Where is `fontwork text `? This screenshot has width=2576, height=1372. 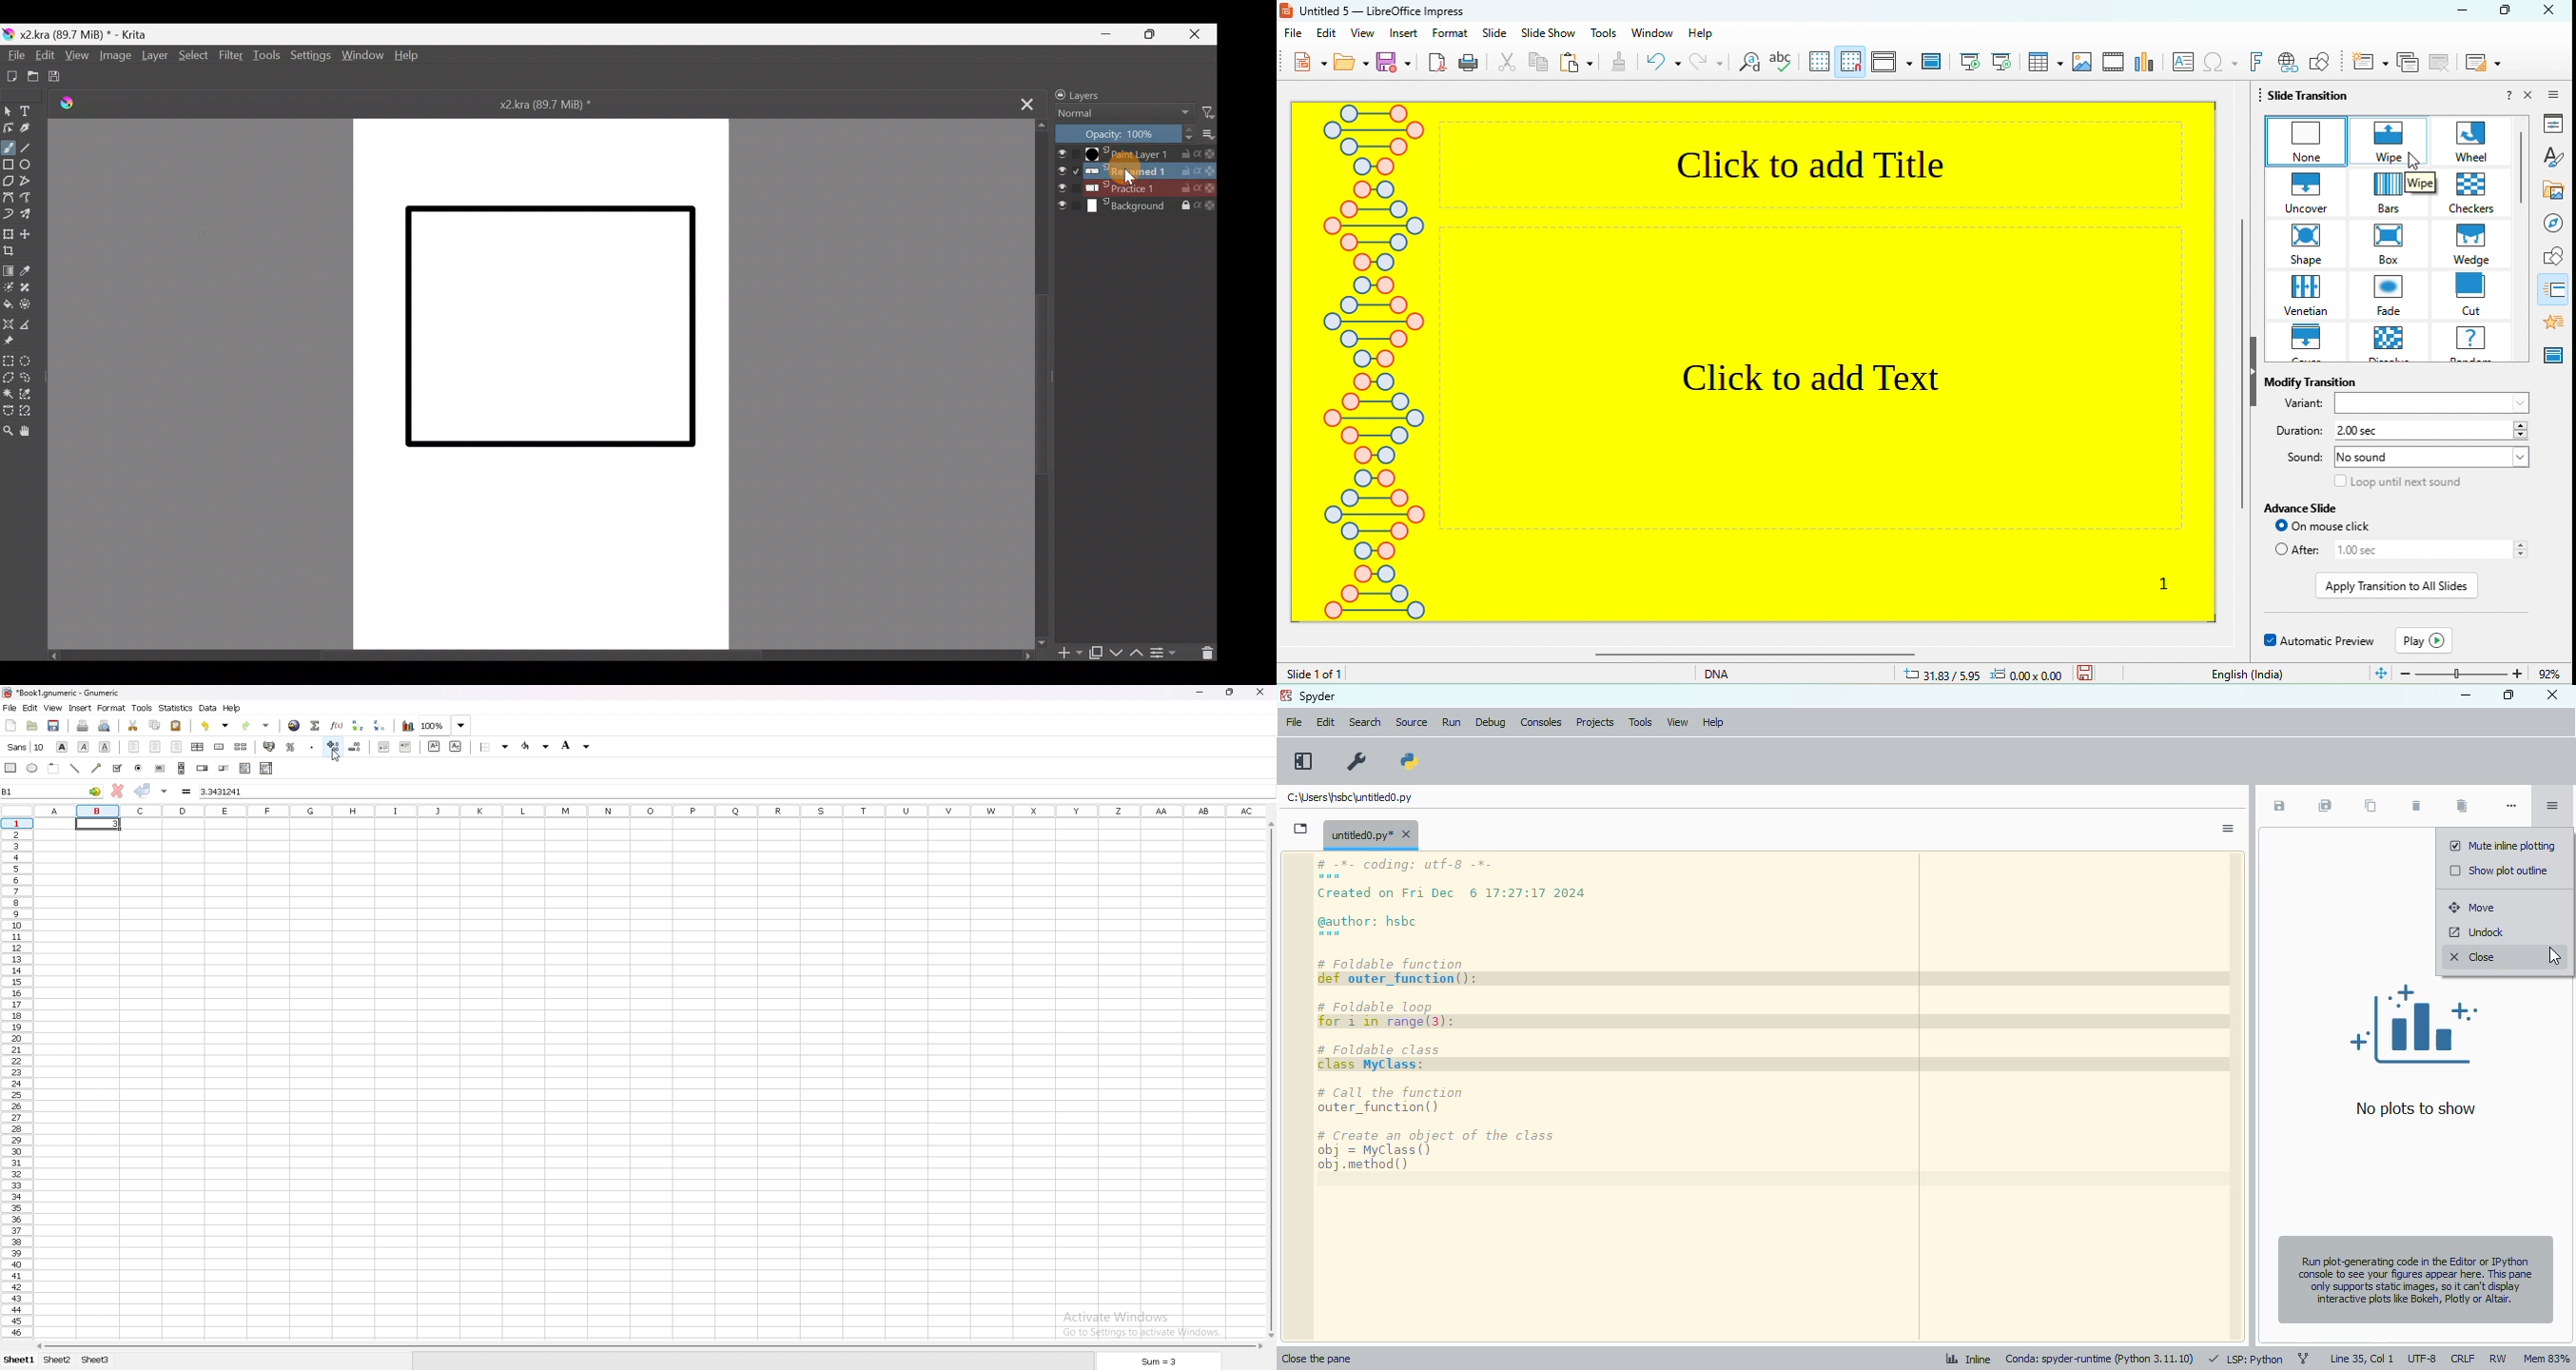
fontwork text  is located at coordinates (2257, 62).